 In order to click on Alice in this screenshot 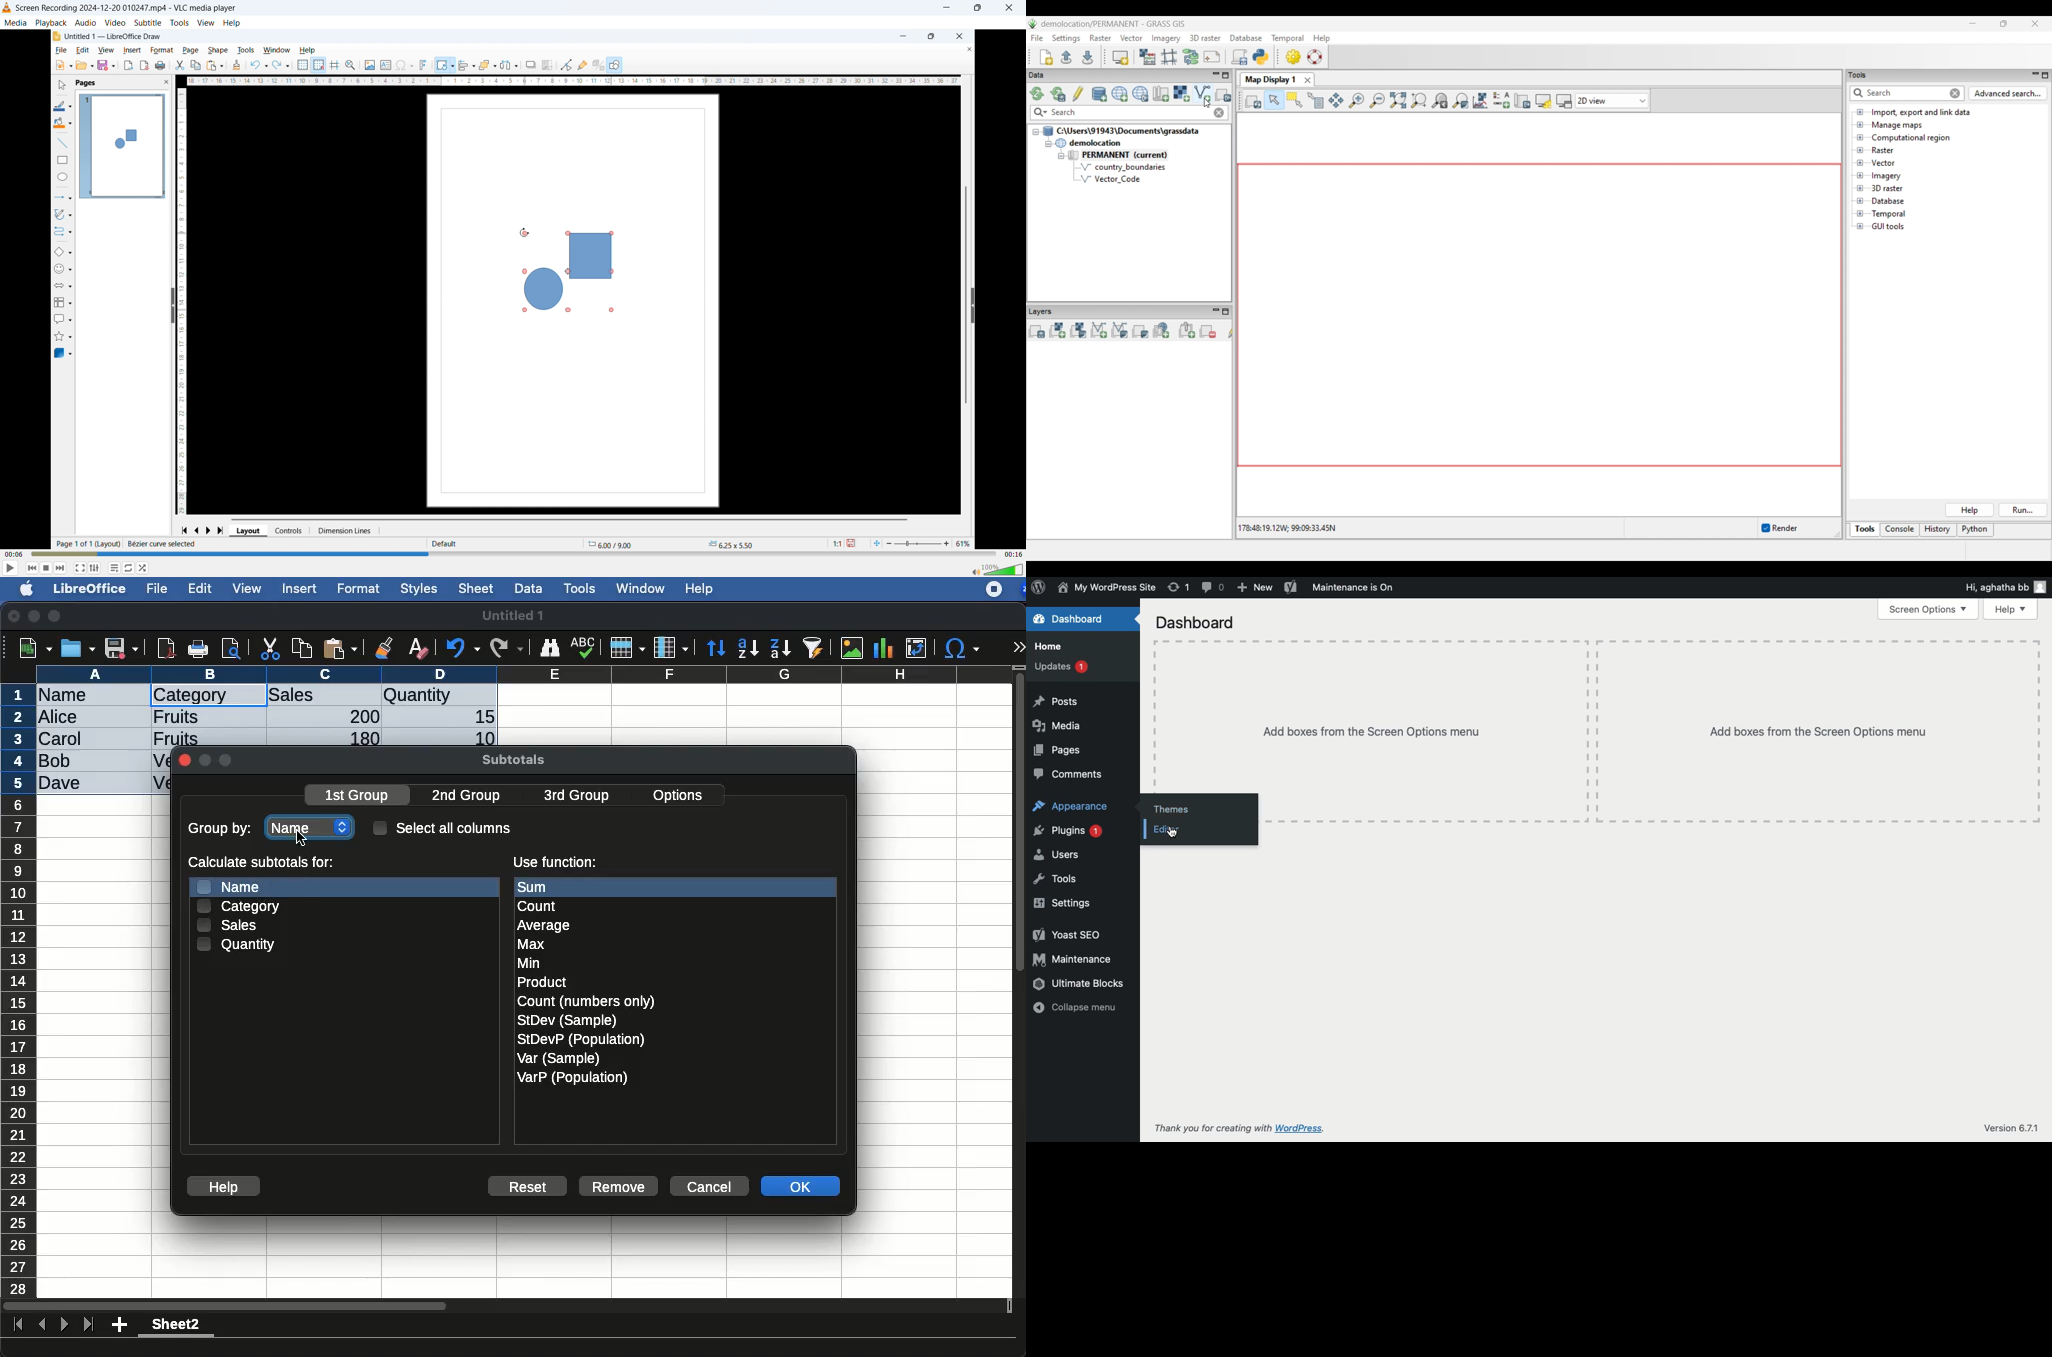, I will do `click(60, 718)`.